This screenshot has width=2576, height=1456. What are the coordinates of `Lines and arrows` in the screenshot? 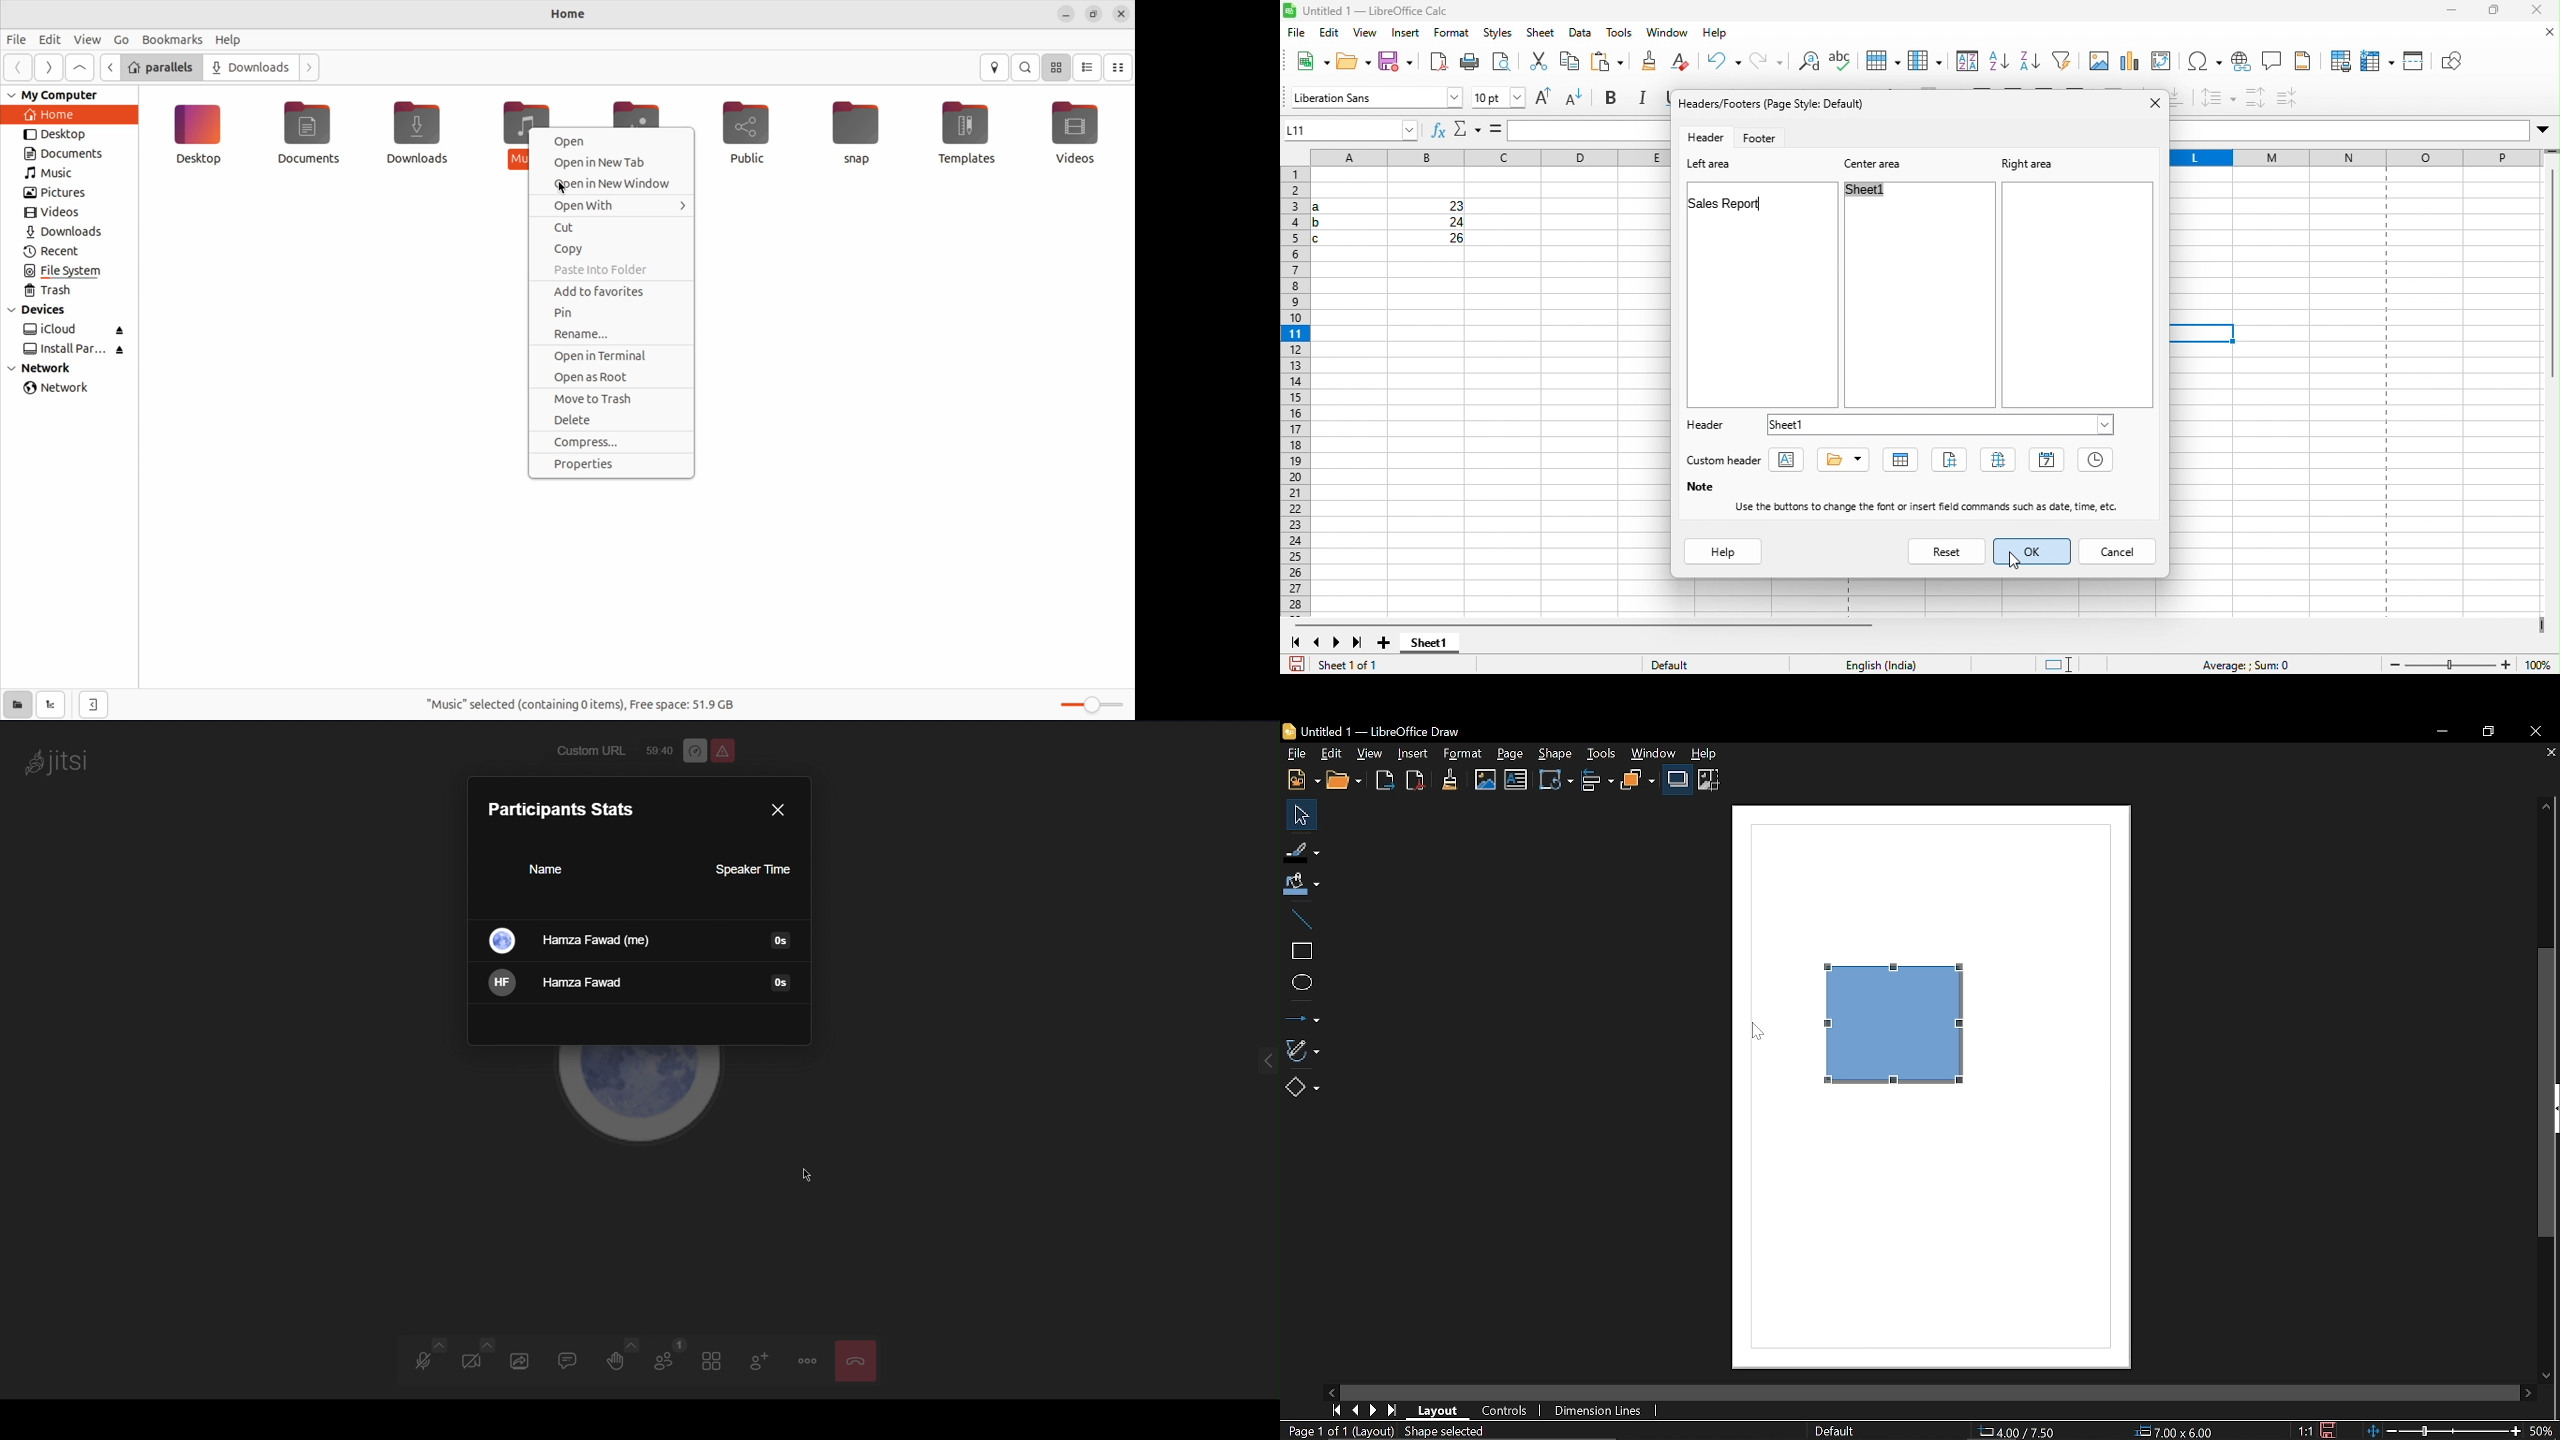 It's located at (1304, 1018).